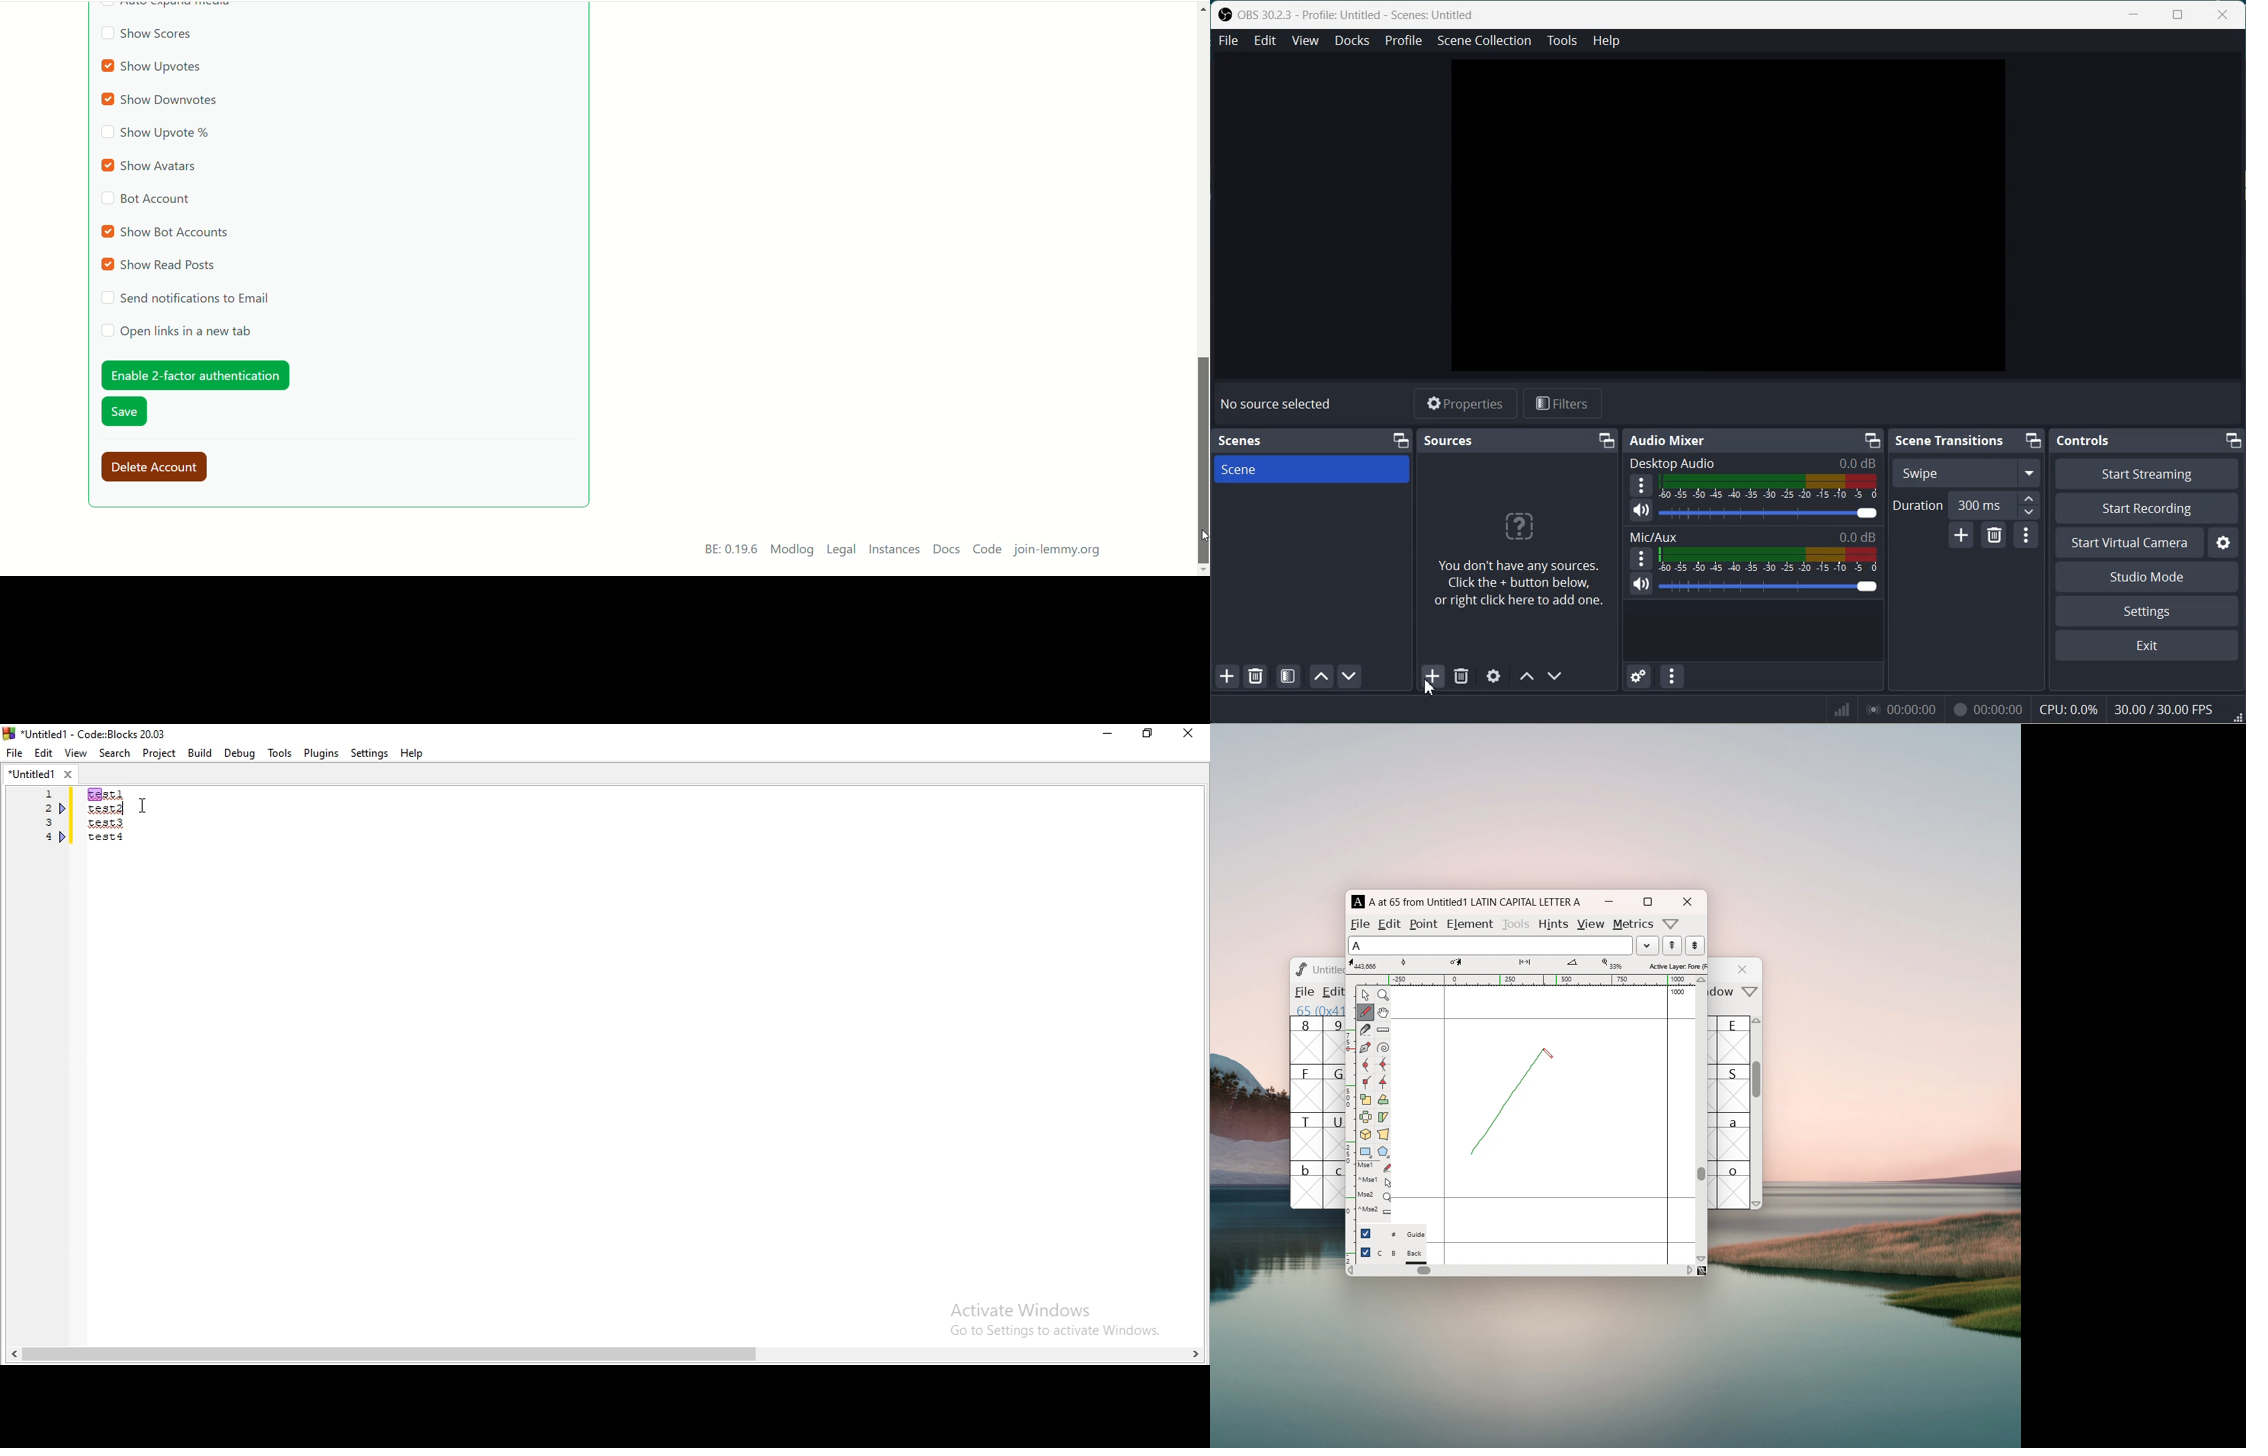 The width and height of the screenshot is (2268, 1456). I want to click on Preview window, so click(1728, 214).